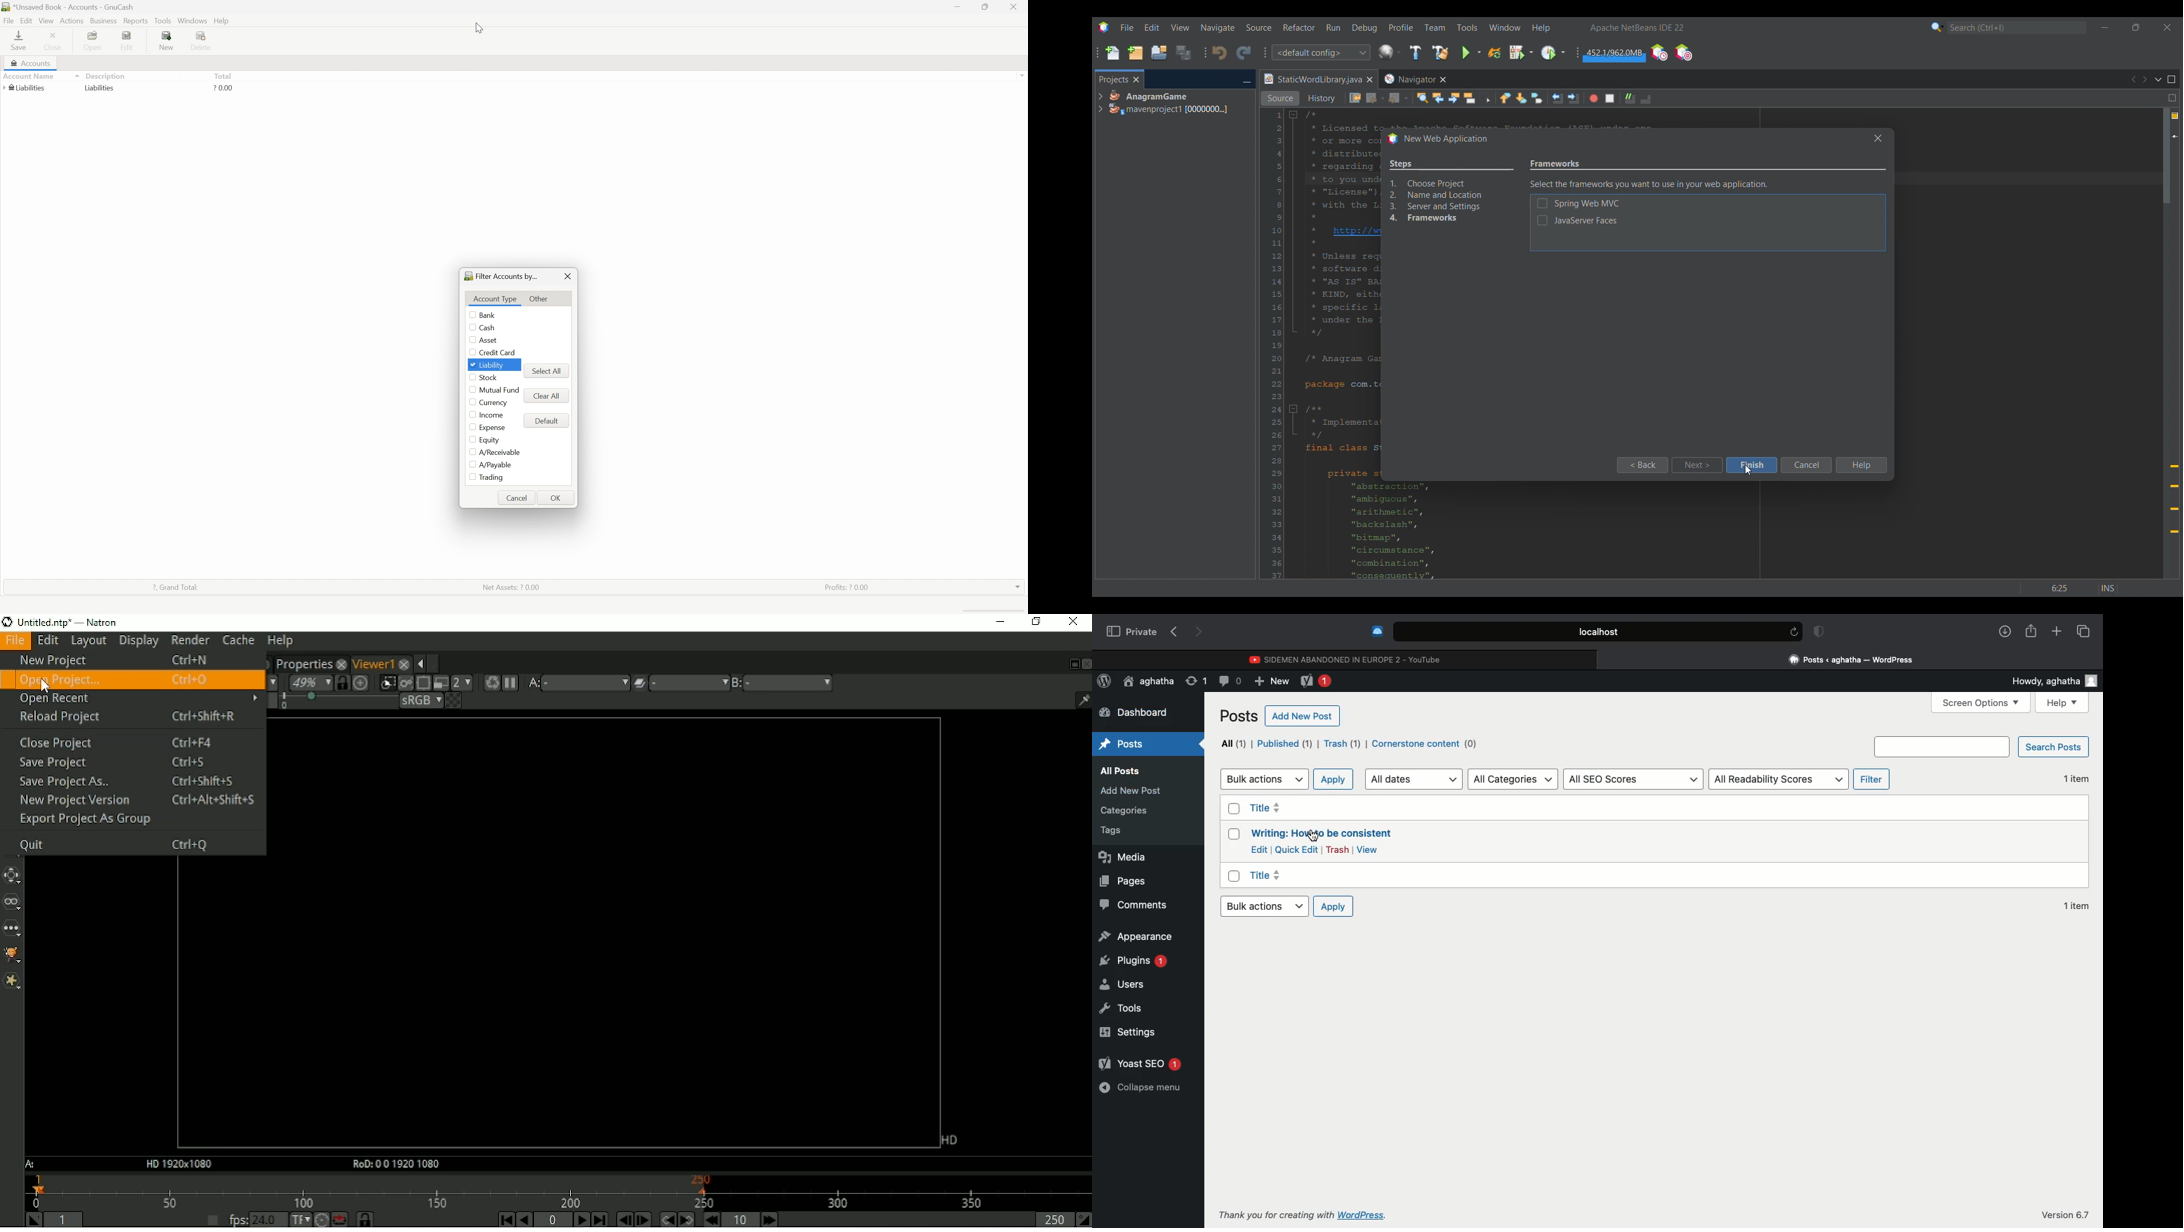 Image resolution: width=2184 pixels, height=1232 pixels. What do you see at coordinates (1574, 98) in the screenshot?
I see `Shift line right` at bounding box center [1574, 98].